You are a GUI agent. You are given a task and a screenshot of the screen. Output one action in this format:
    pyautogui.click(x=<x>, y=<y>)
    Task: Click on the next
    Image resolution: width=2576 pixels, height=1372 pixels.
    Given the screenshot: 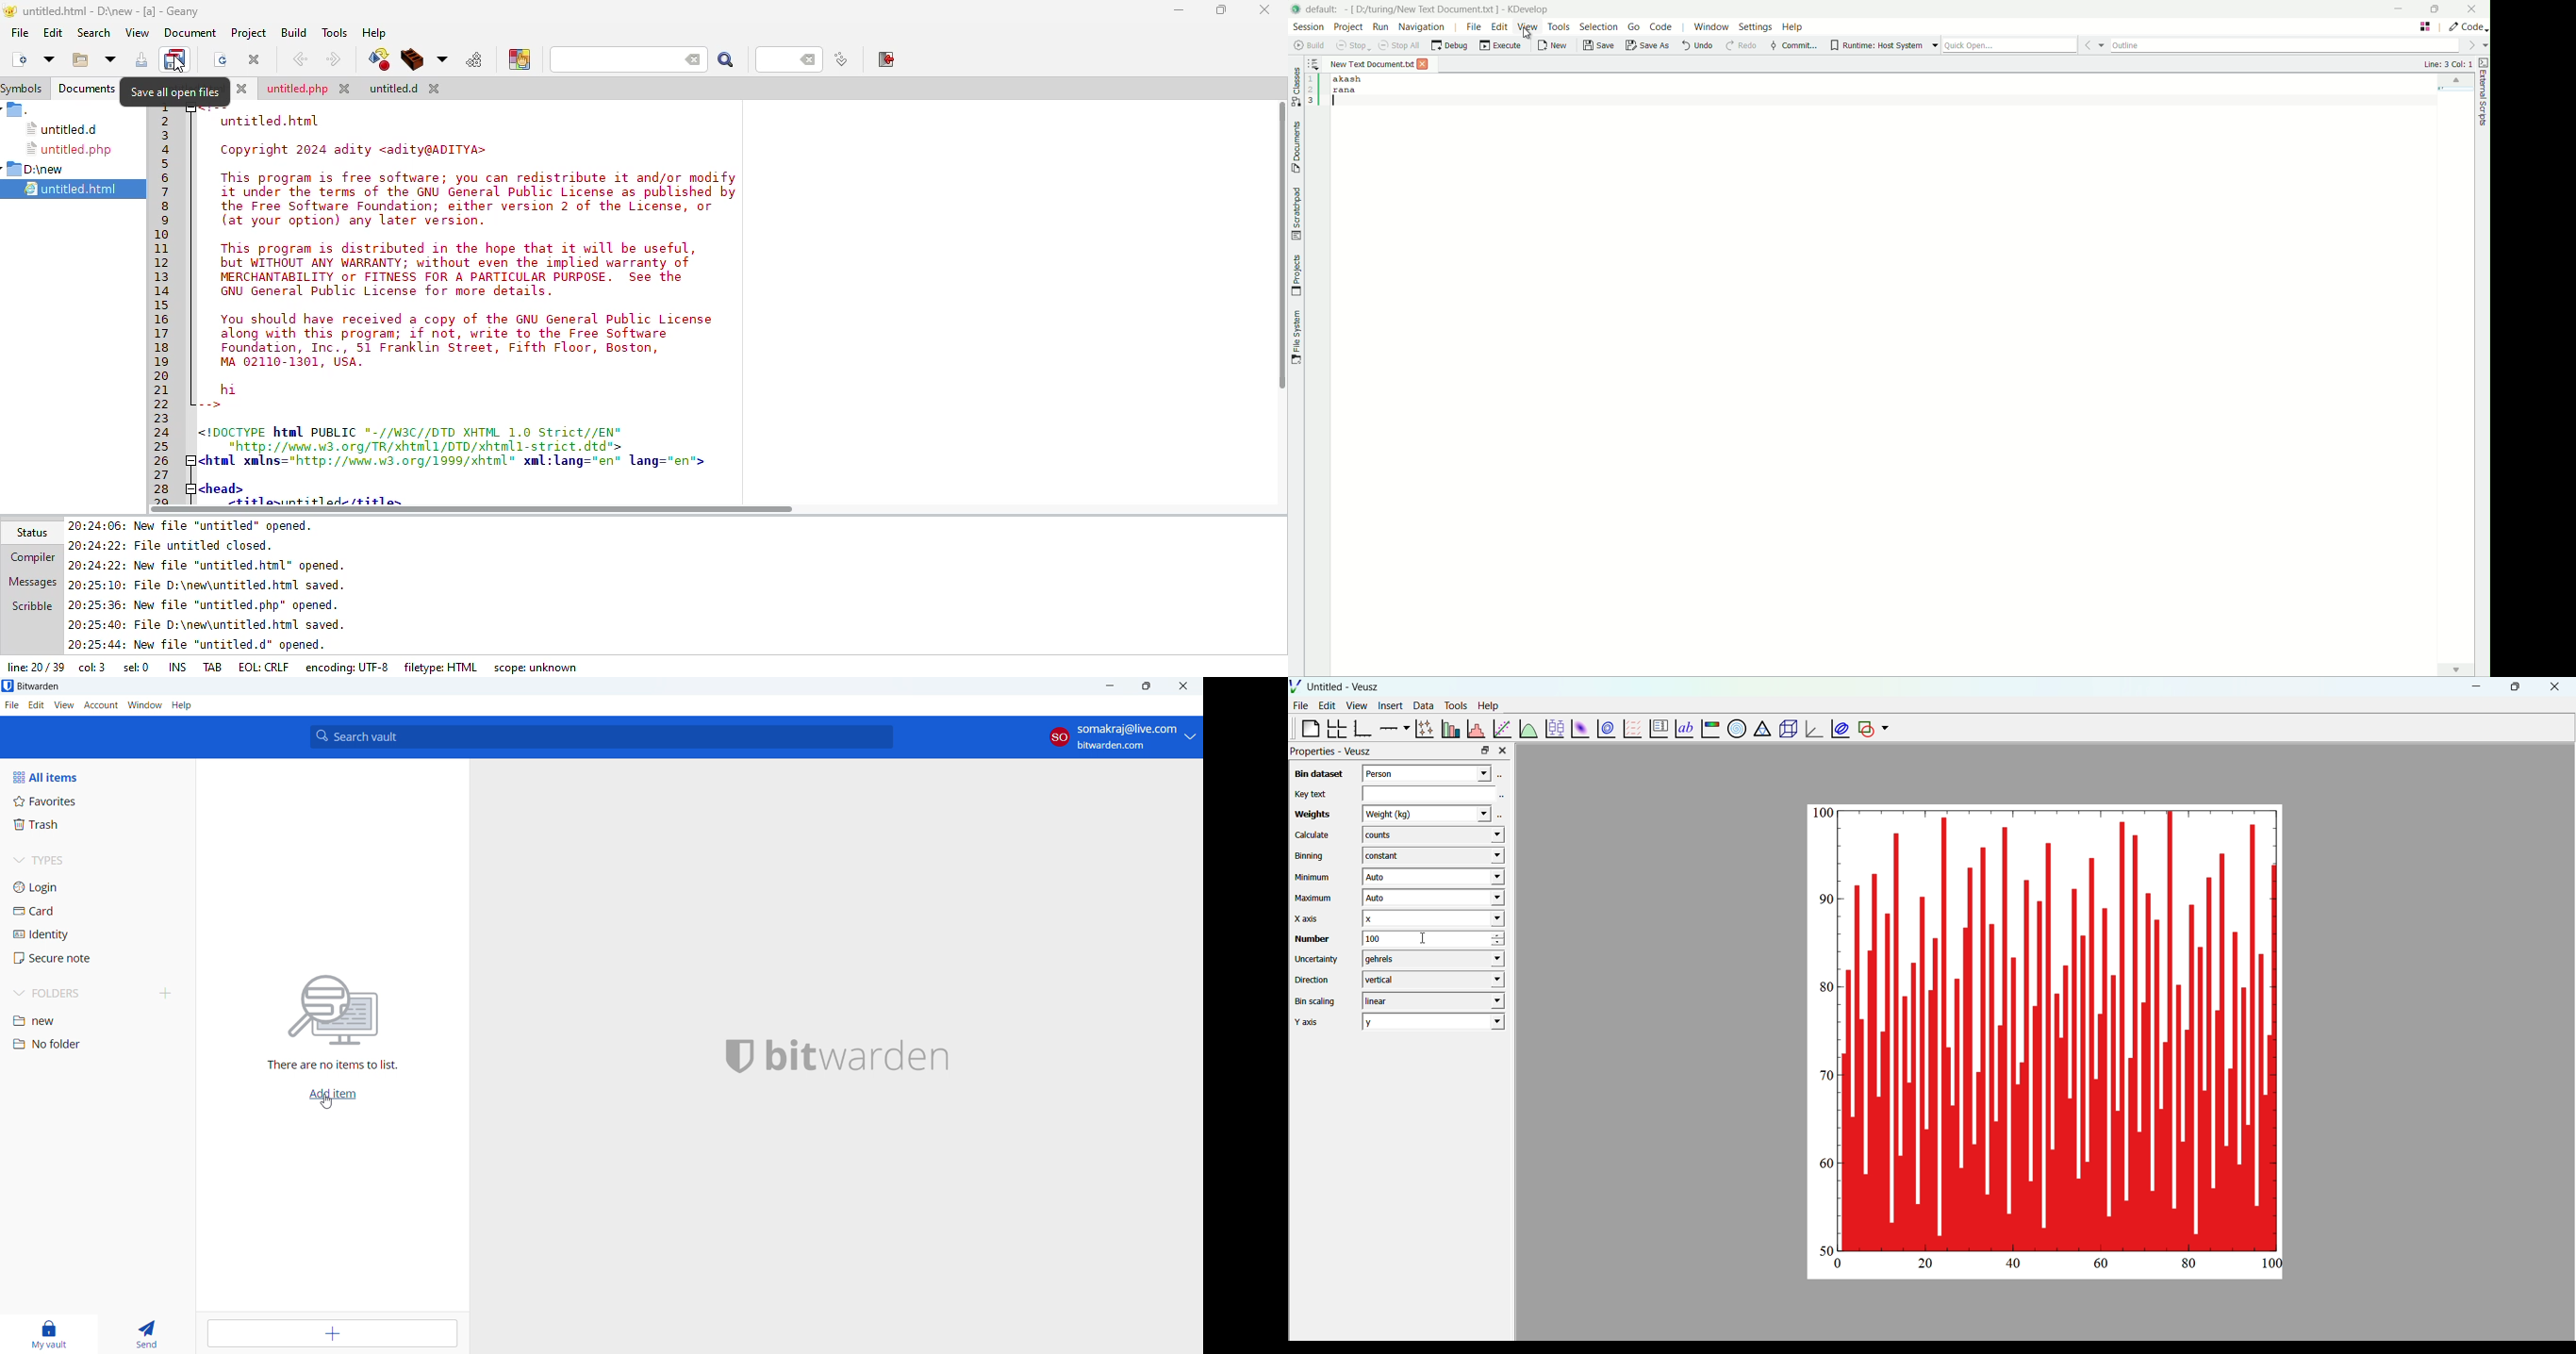 What is the action you would take?
    pyautogui.click(x=335, y=58)
    